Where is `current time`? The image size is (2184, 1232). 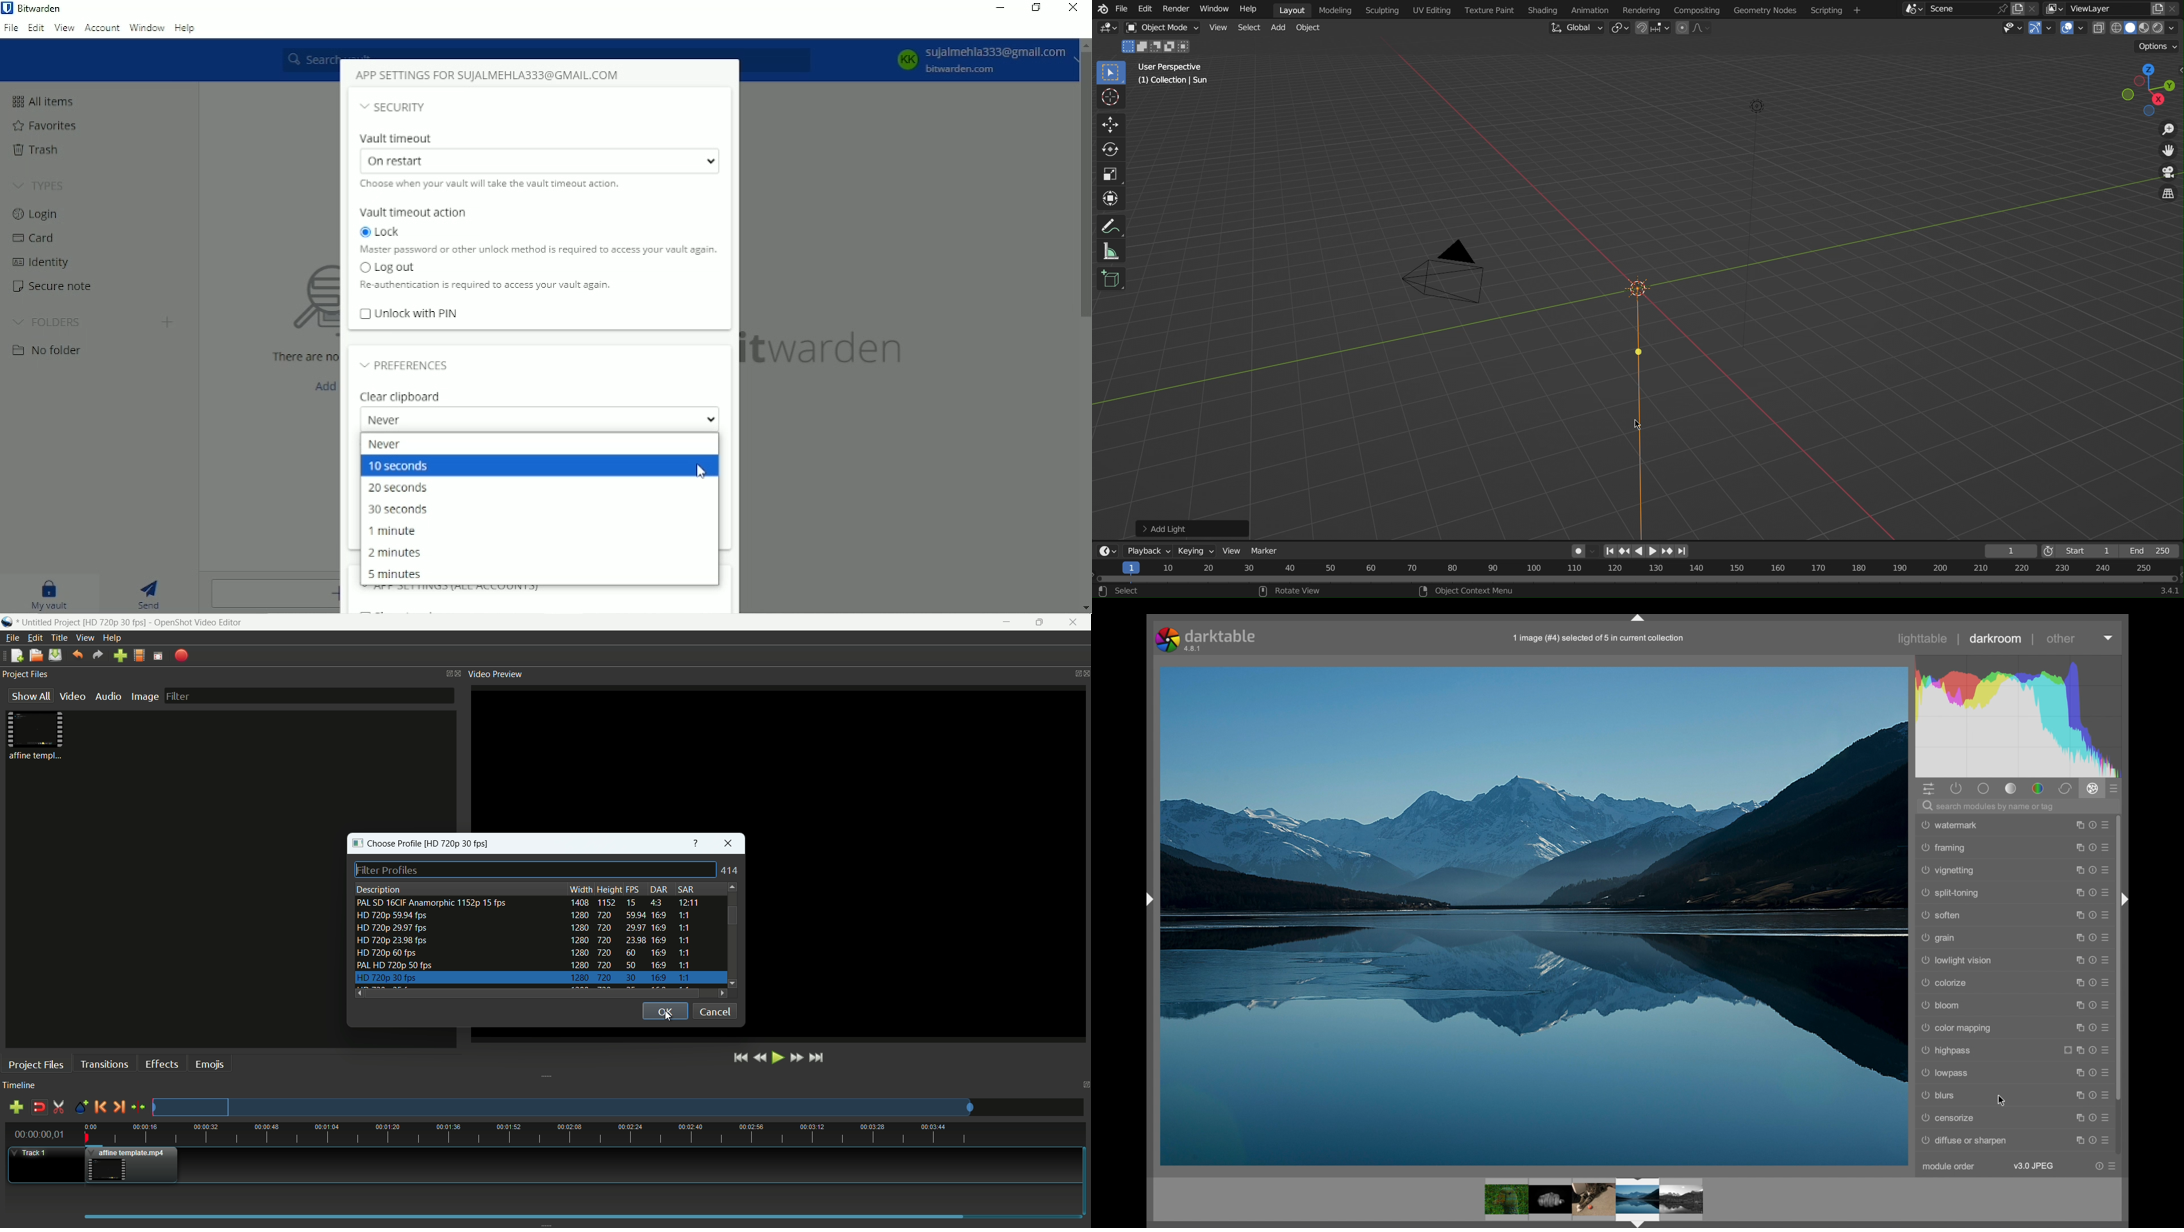
current time is located at coordinates (38, 1134).